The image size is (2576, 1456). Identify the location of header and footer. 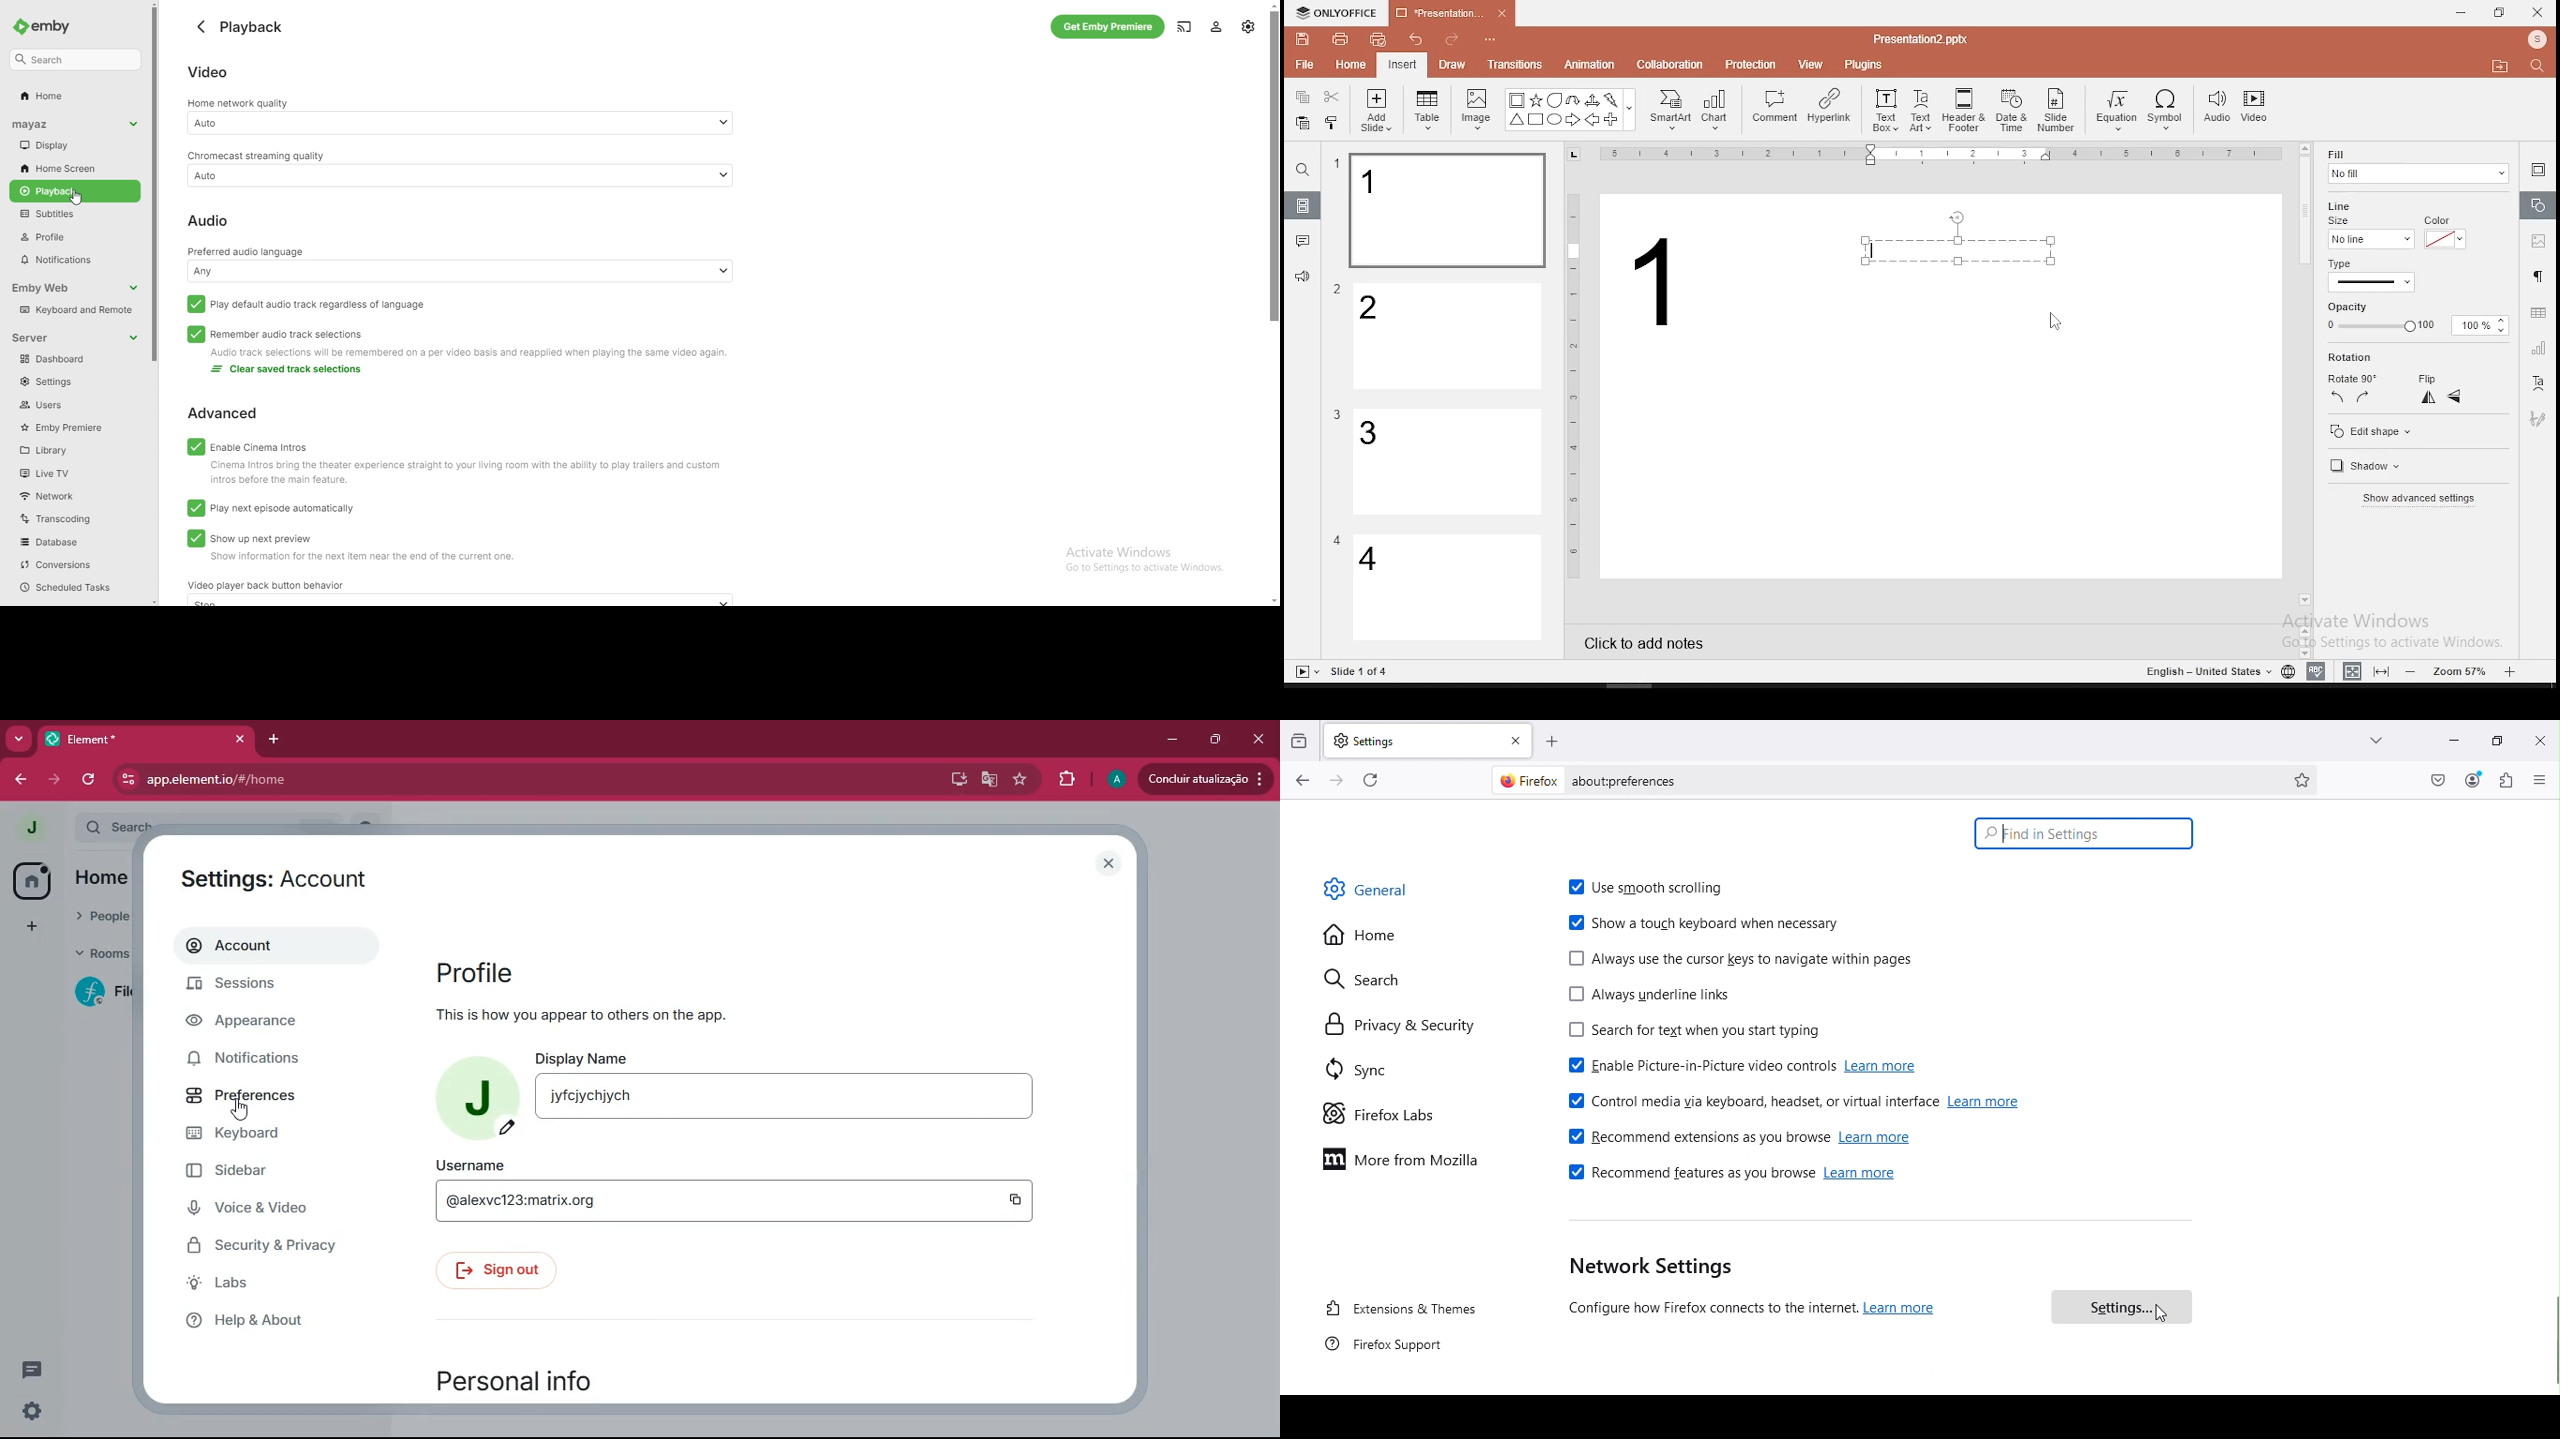
(1966, 111).